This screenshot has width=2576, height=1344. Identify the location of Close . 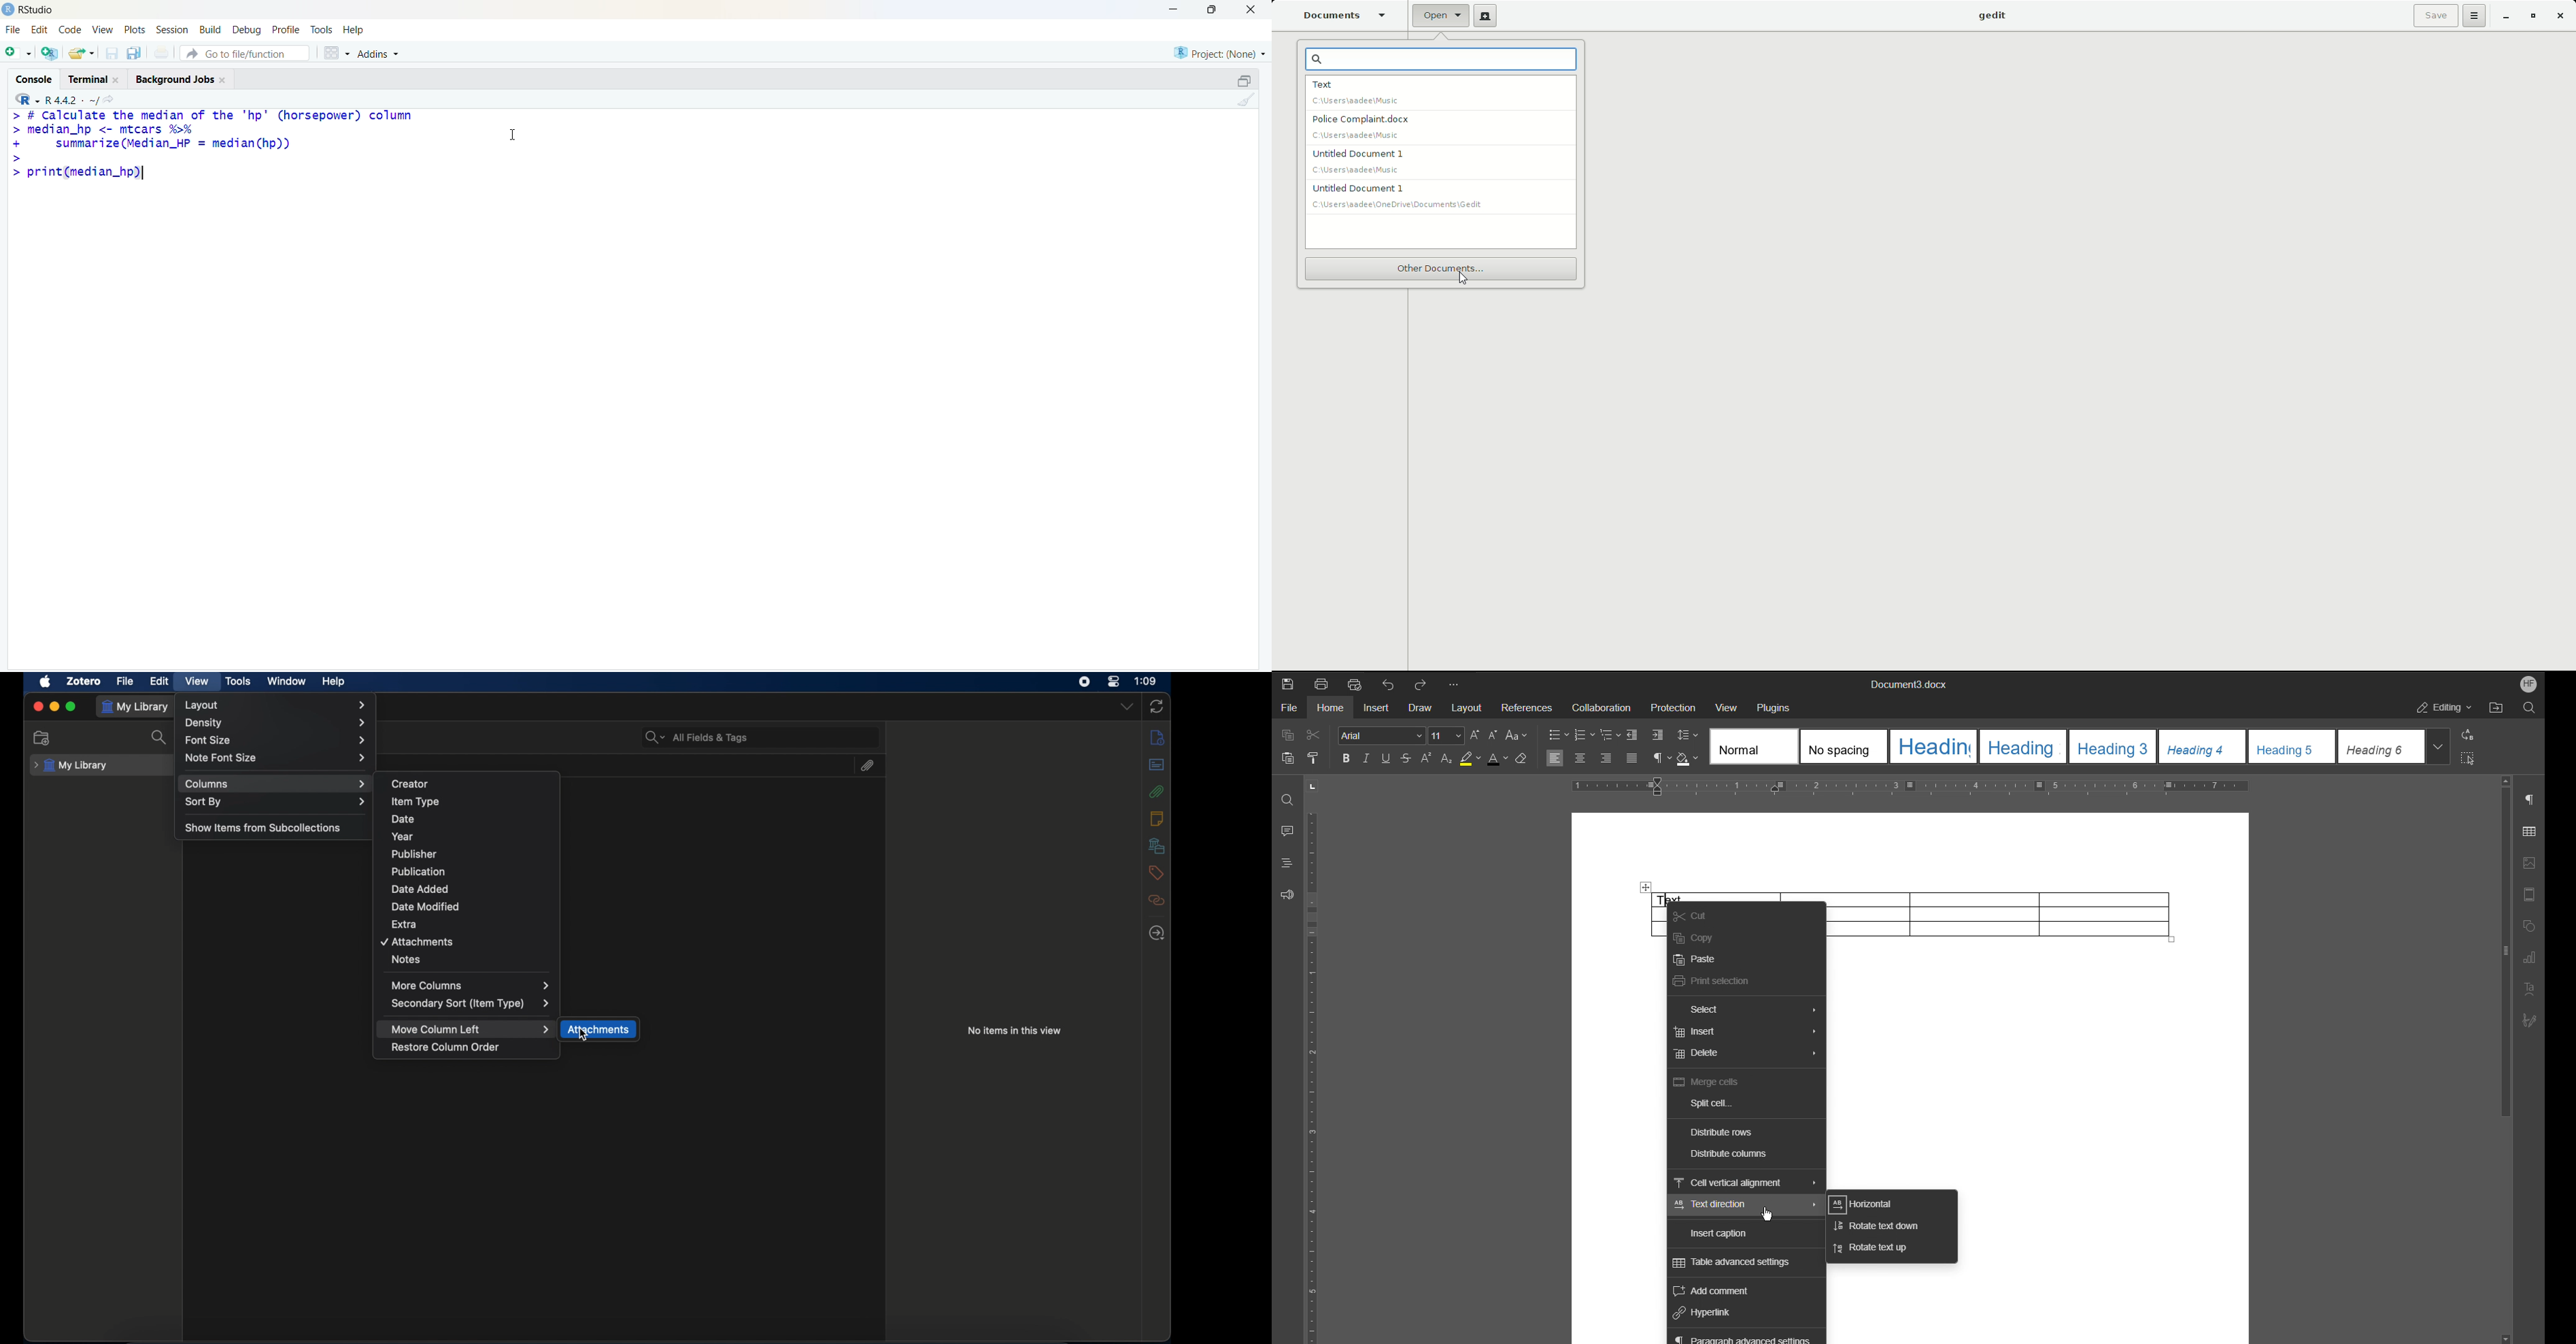
(224, 80).